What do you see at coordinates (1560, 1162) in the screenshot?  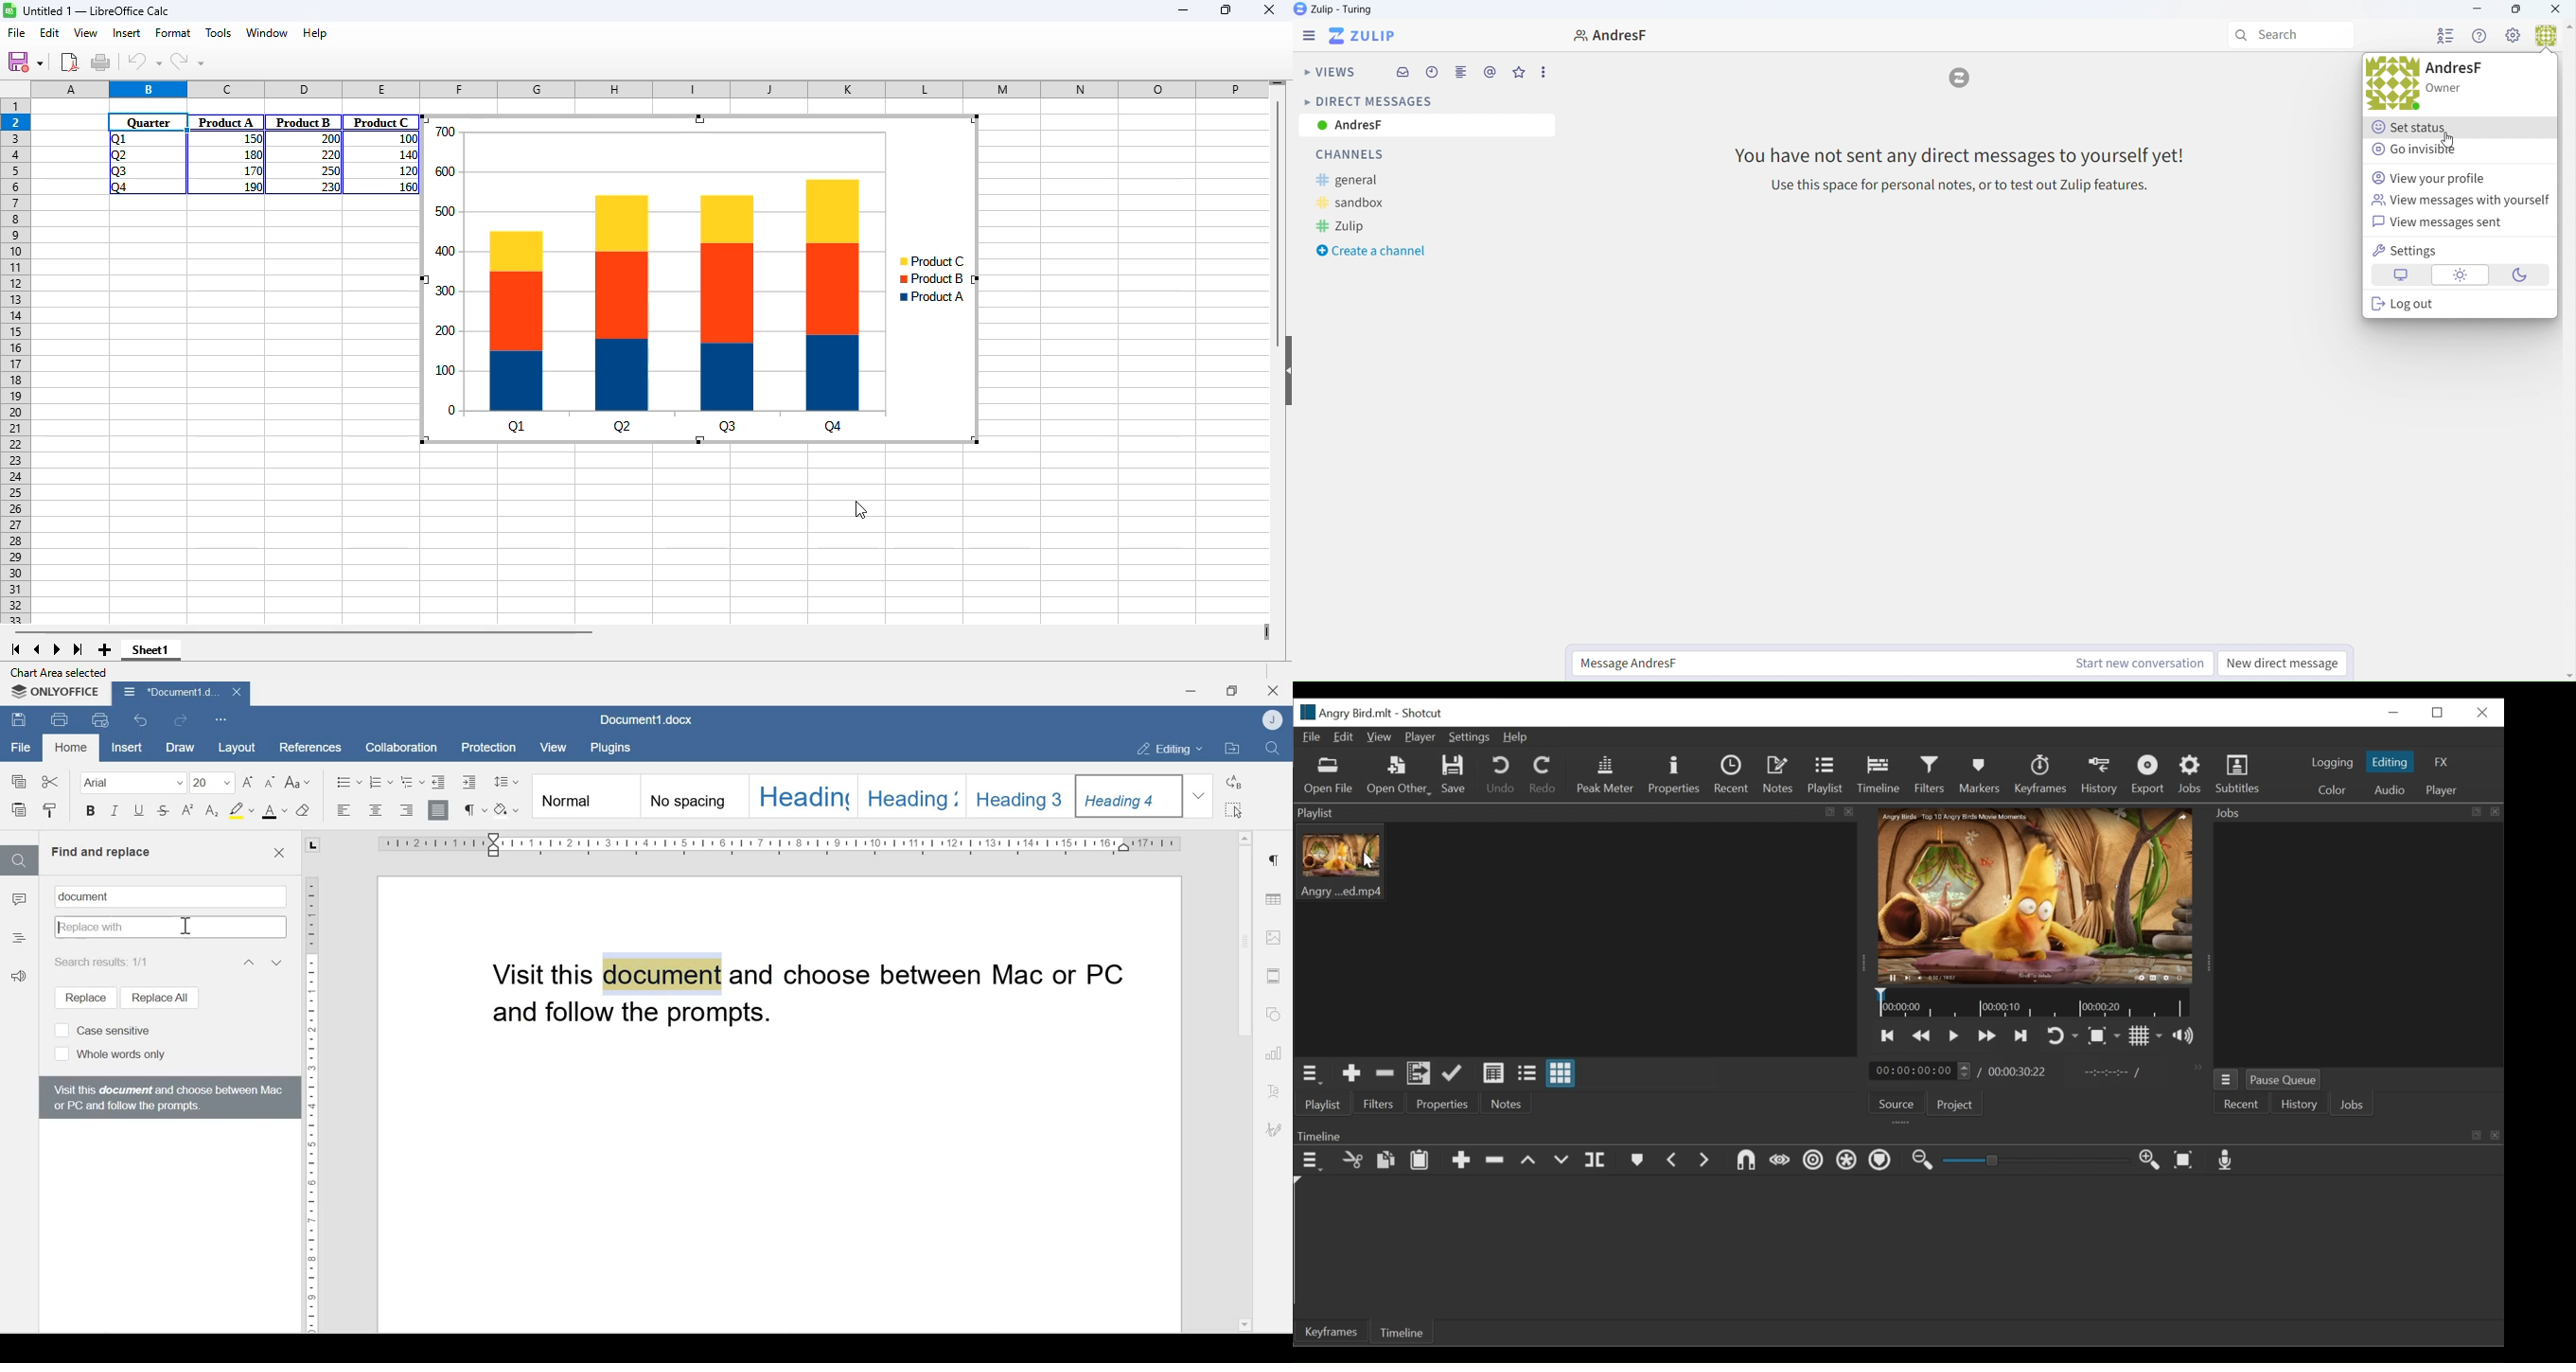 I see `overwrite` at bounding box center [1560, 1162].